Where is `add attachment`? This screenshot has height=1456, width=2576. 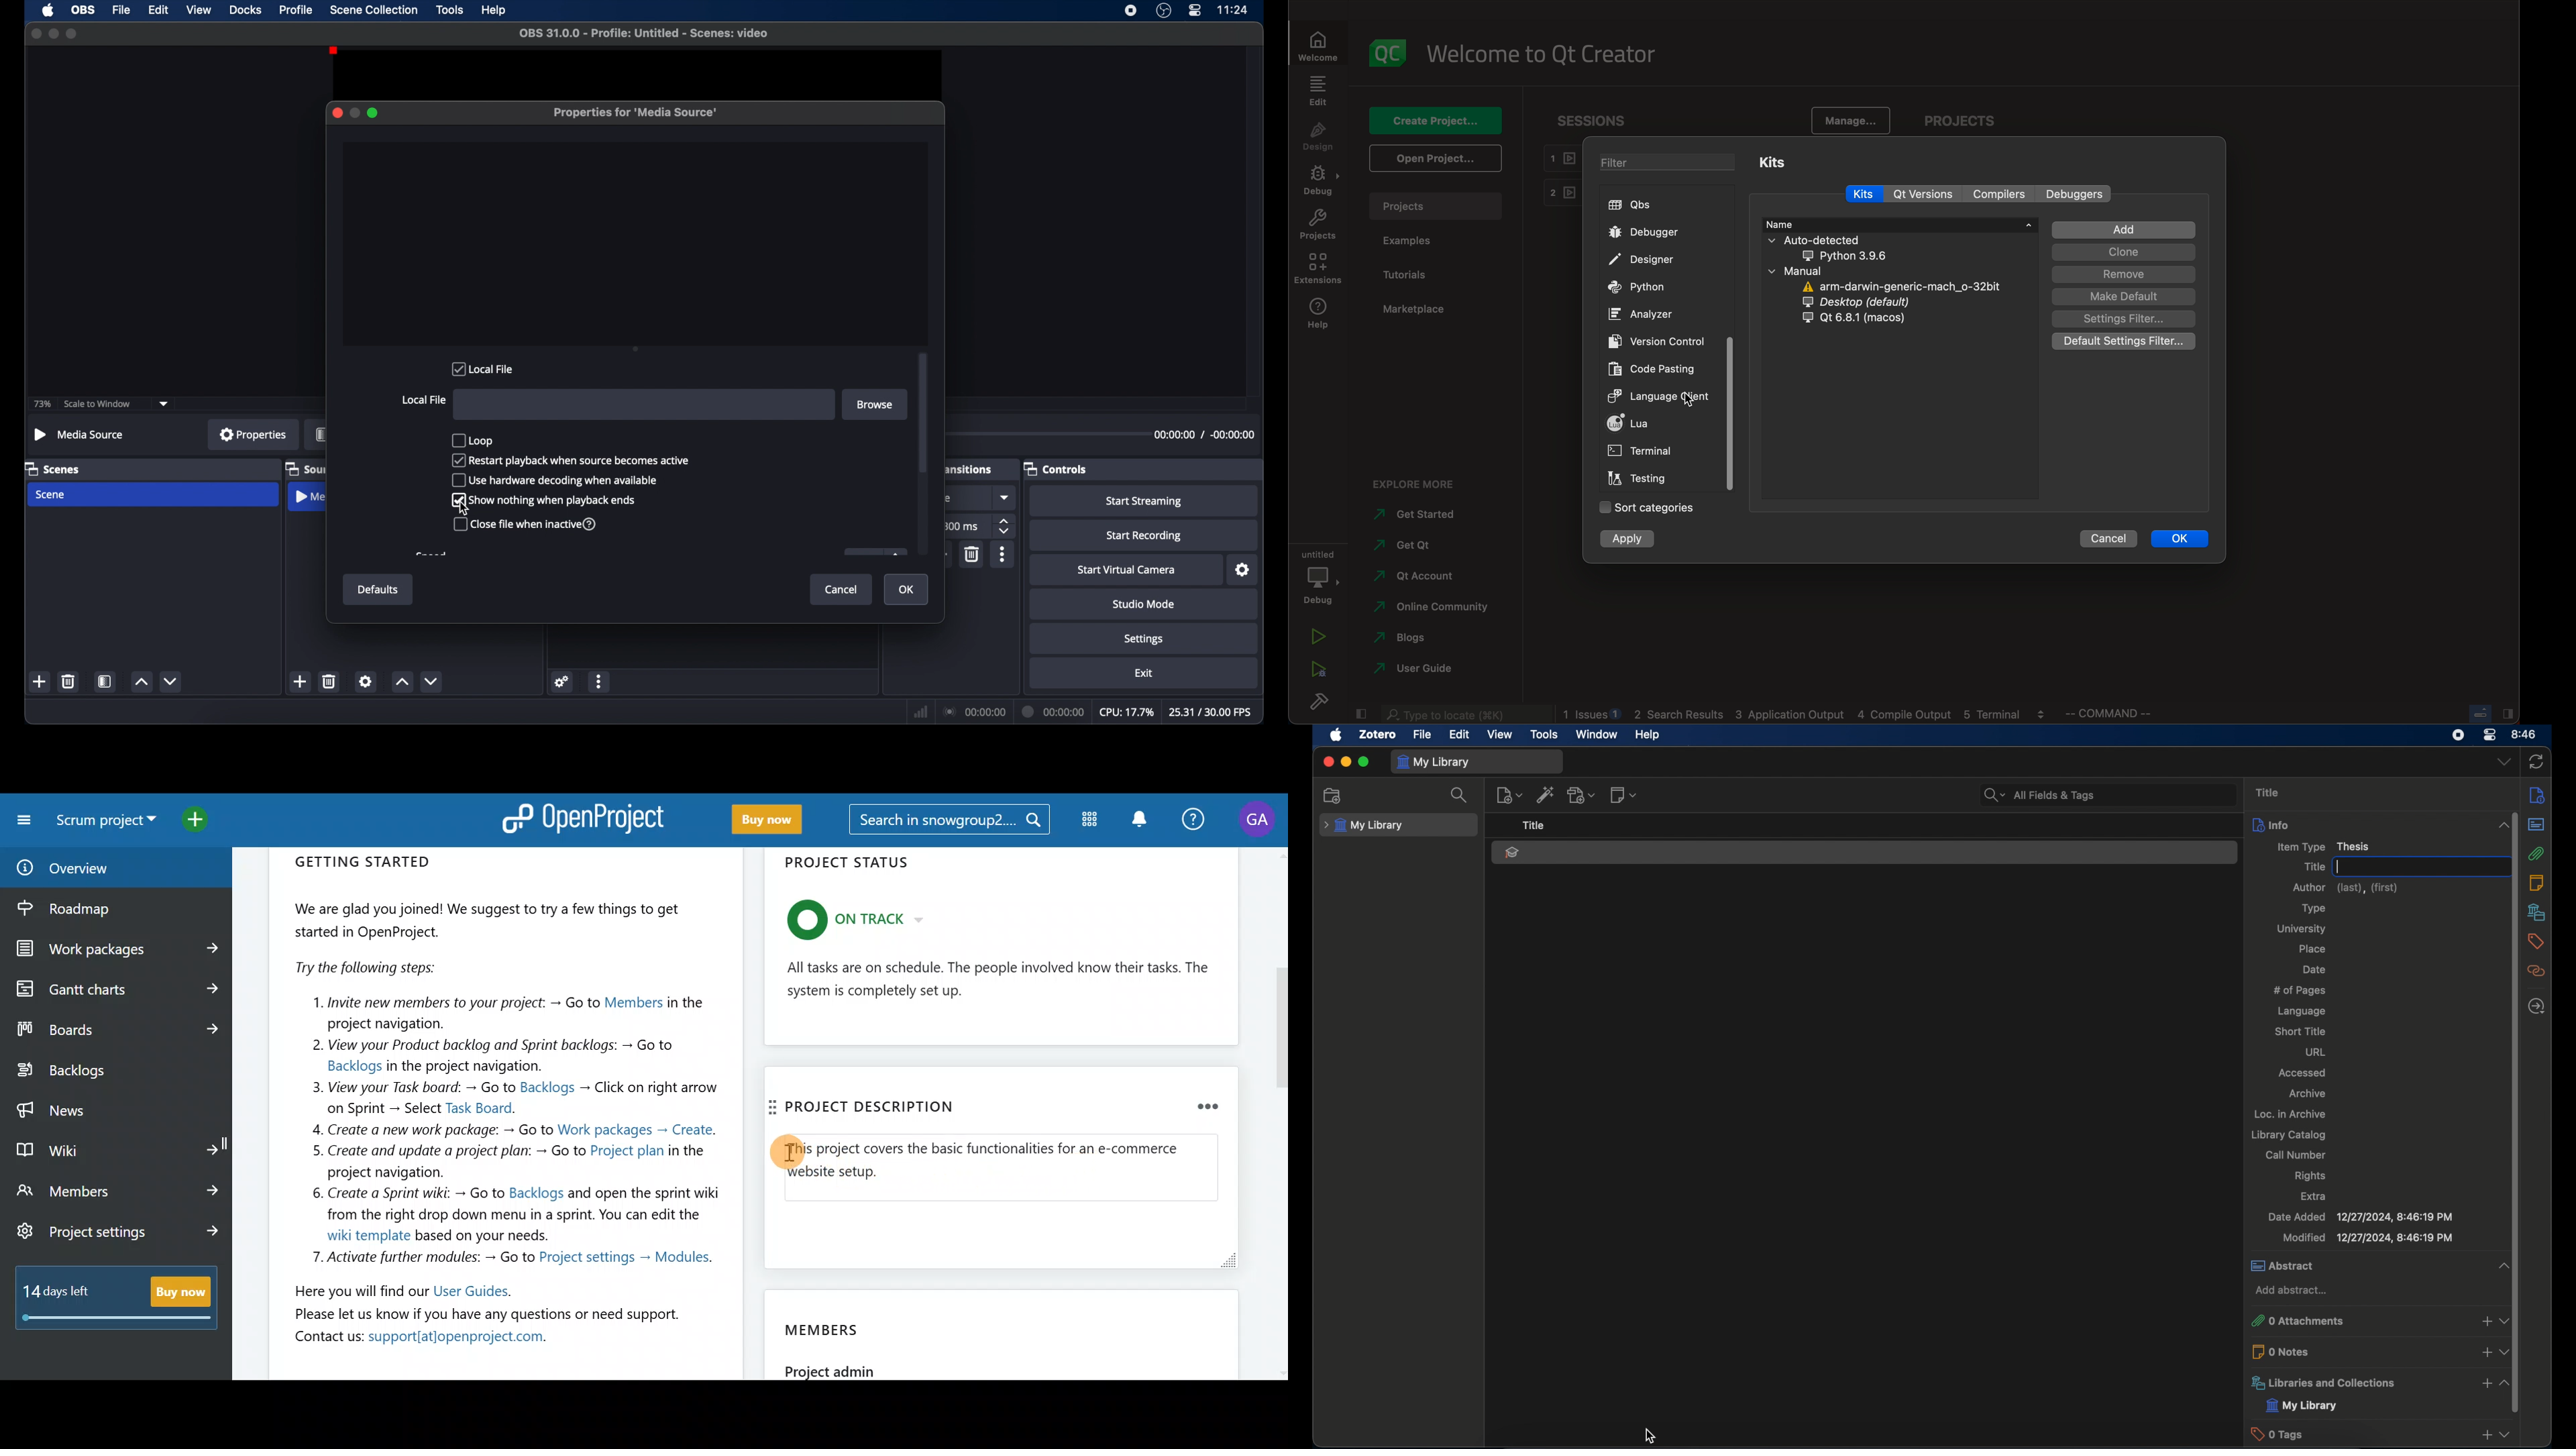
add attachment is located at coordinates (1582, 796).